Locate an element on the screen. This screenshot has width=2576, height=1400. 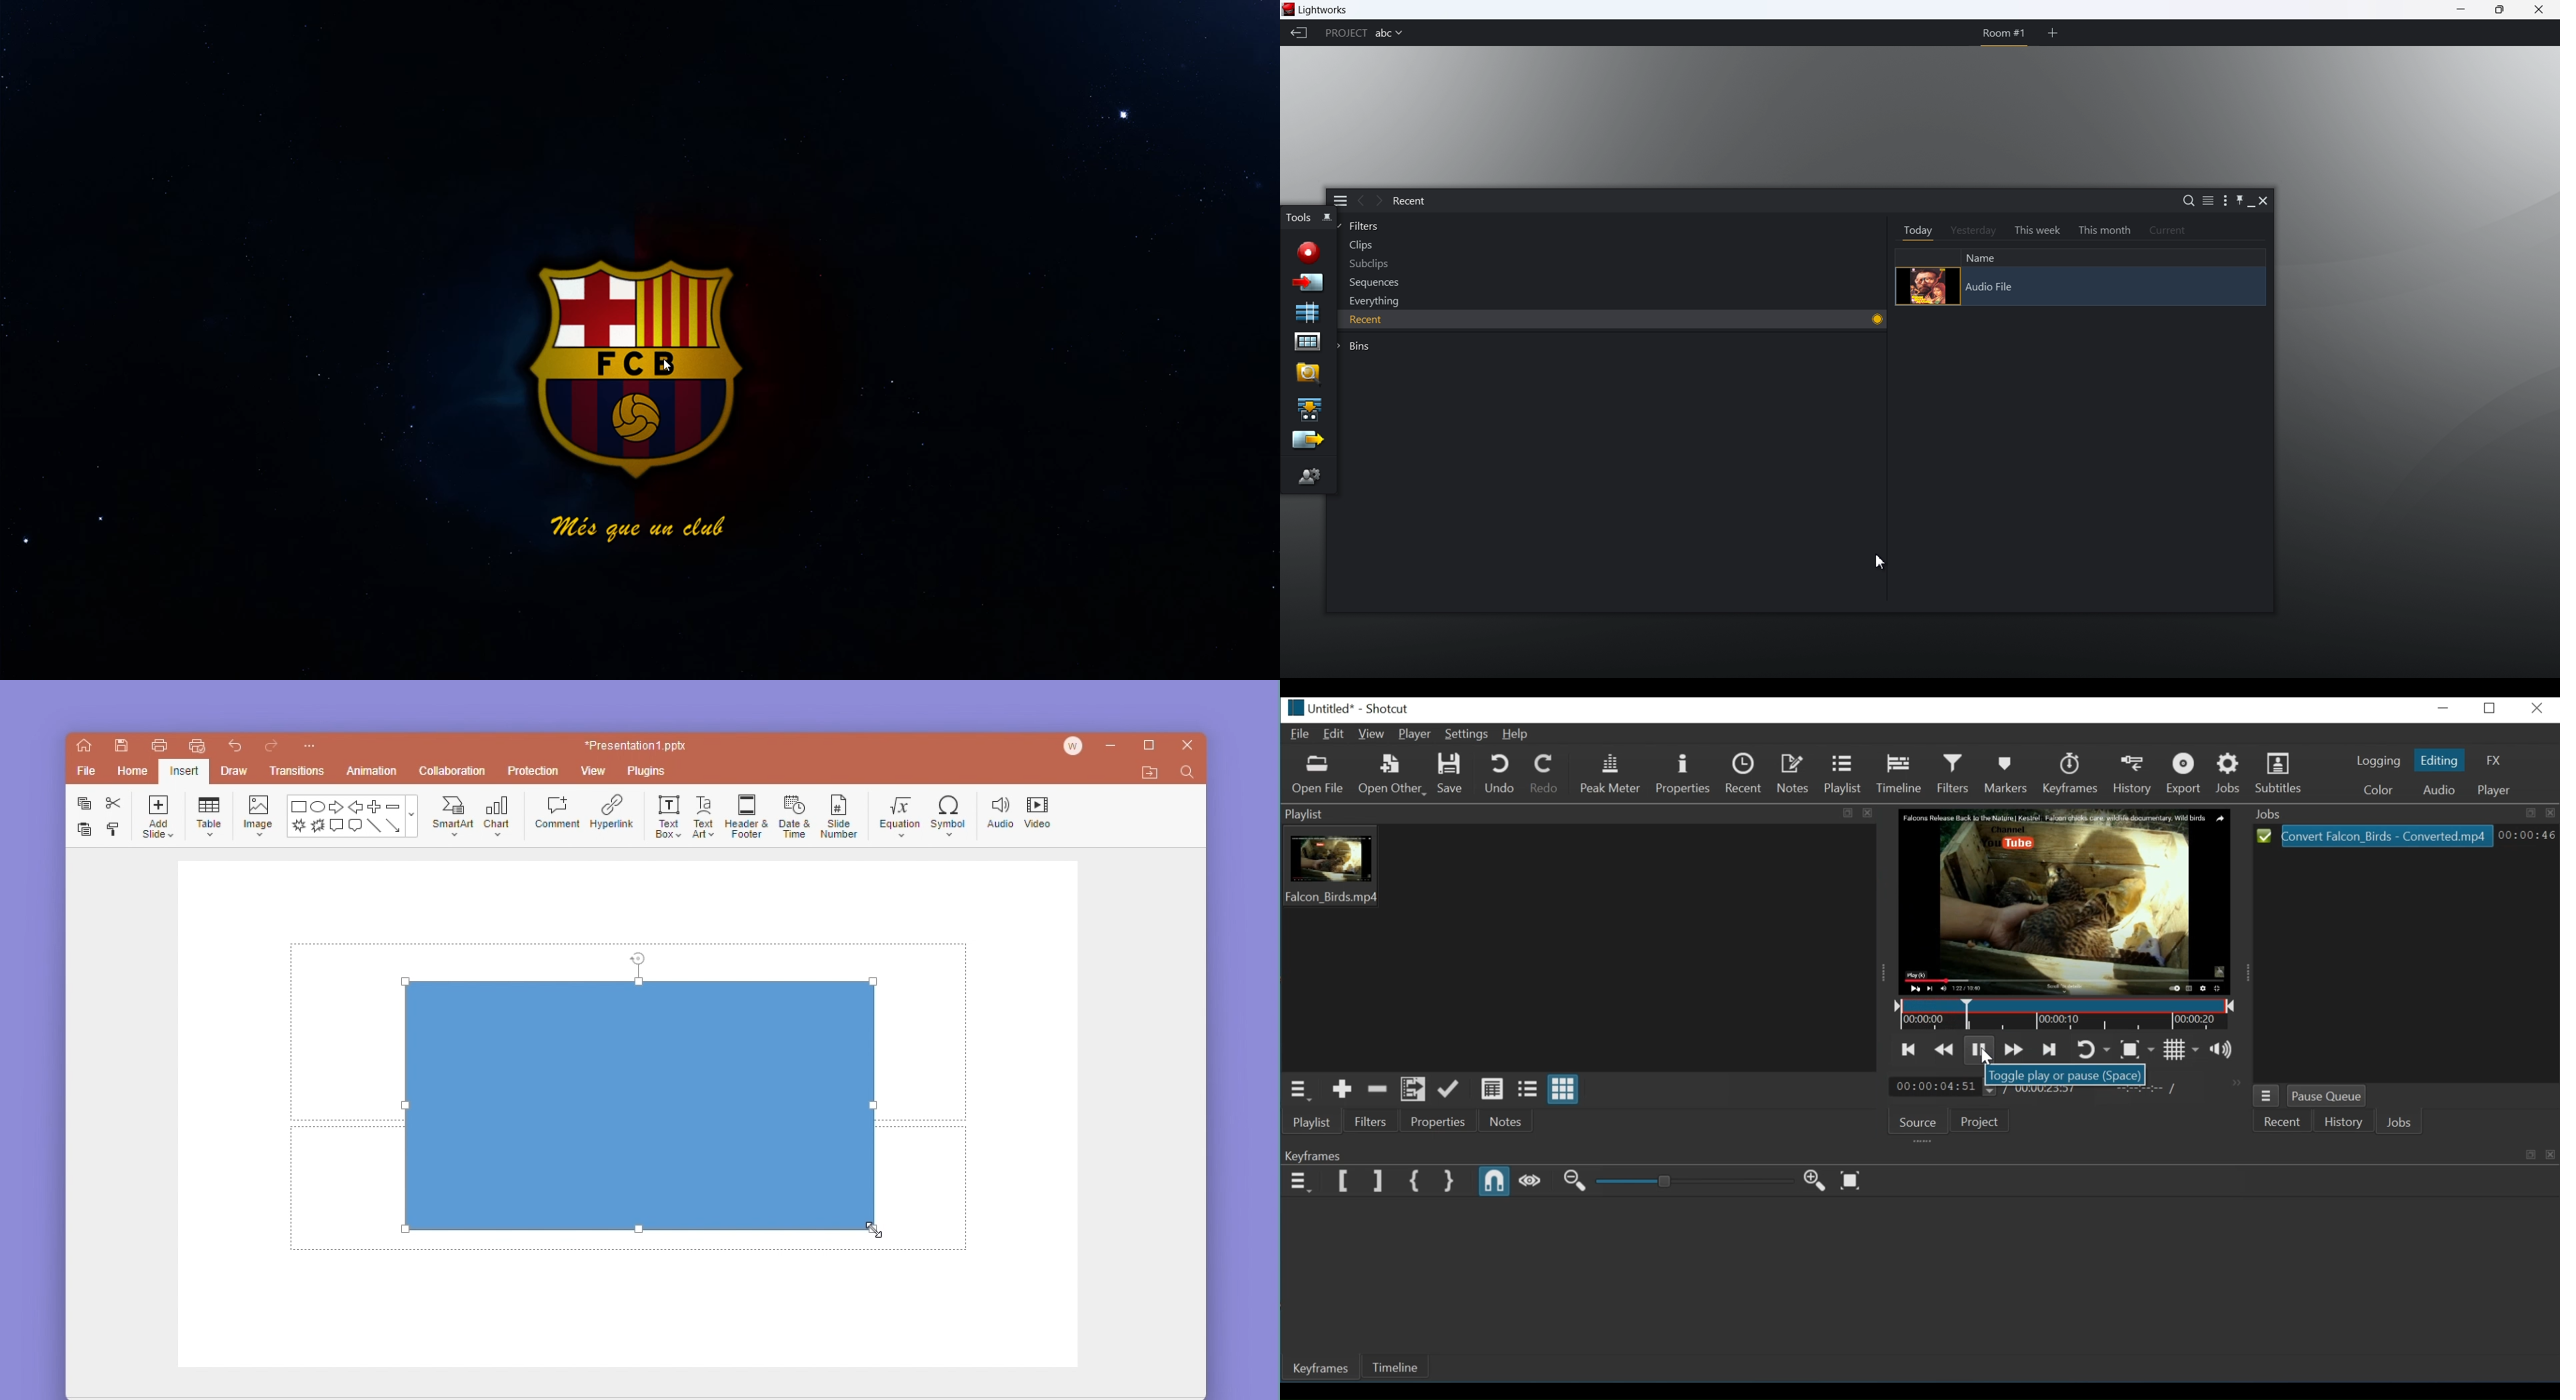
*Presentation1 ppt is located at coordinates (636, 745).